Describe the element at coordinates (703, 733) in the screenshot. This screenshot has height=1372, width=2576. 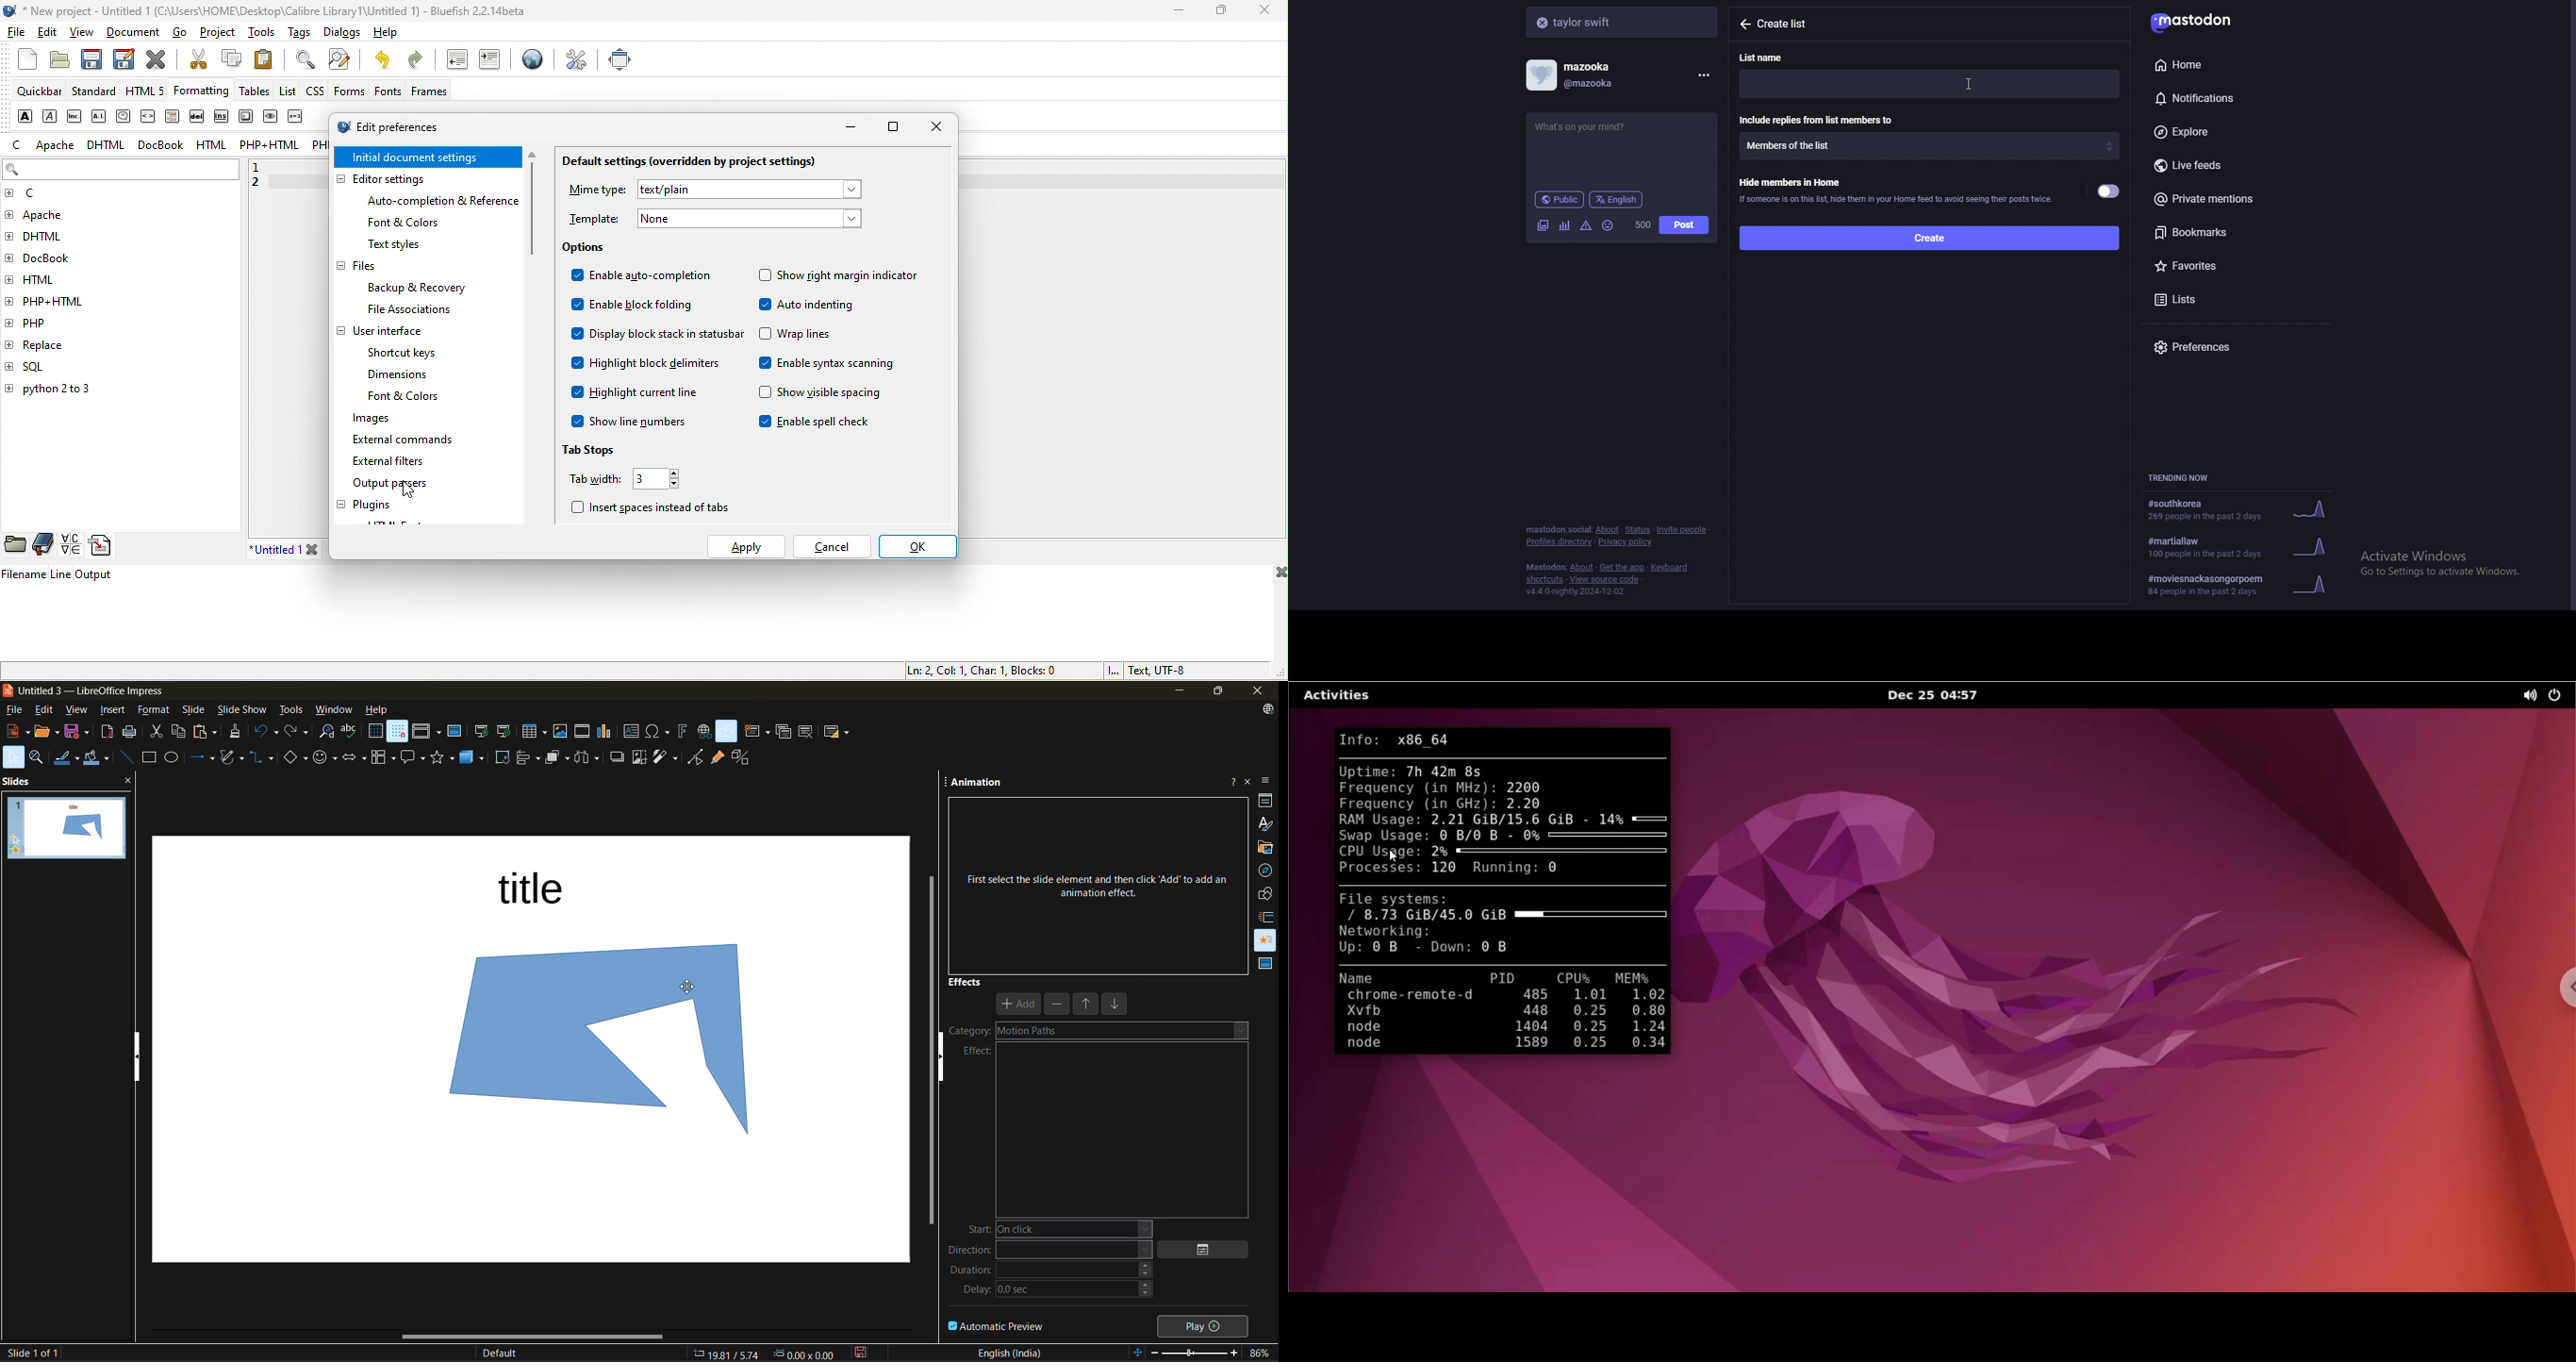
I see `insert hyperlink` at that location.